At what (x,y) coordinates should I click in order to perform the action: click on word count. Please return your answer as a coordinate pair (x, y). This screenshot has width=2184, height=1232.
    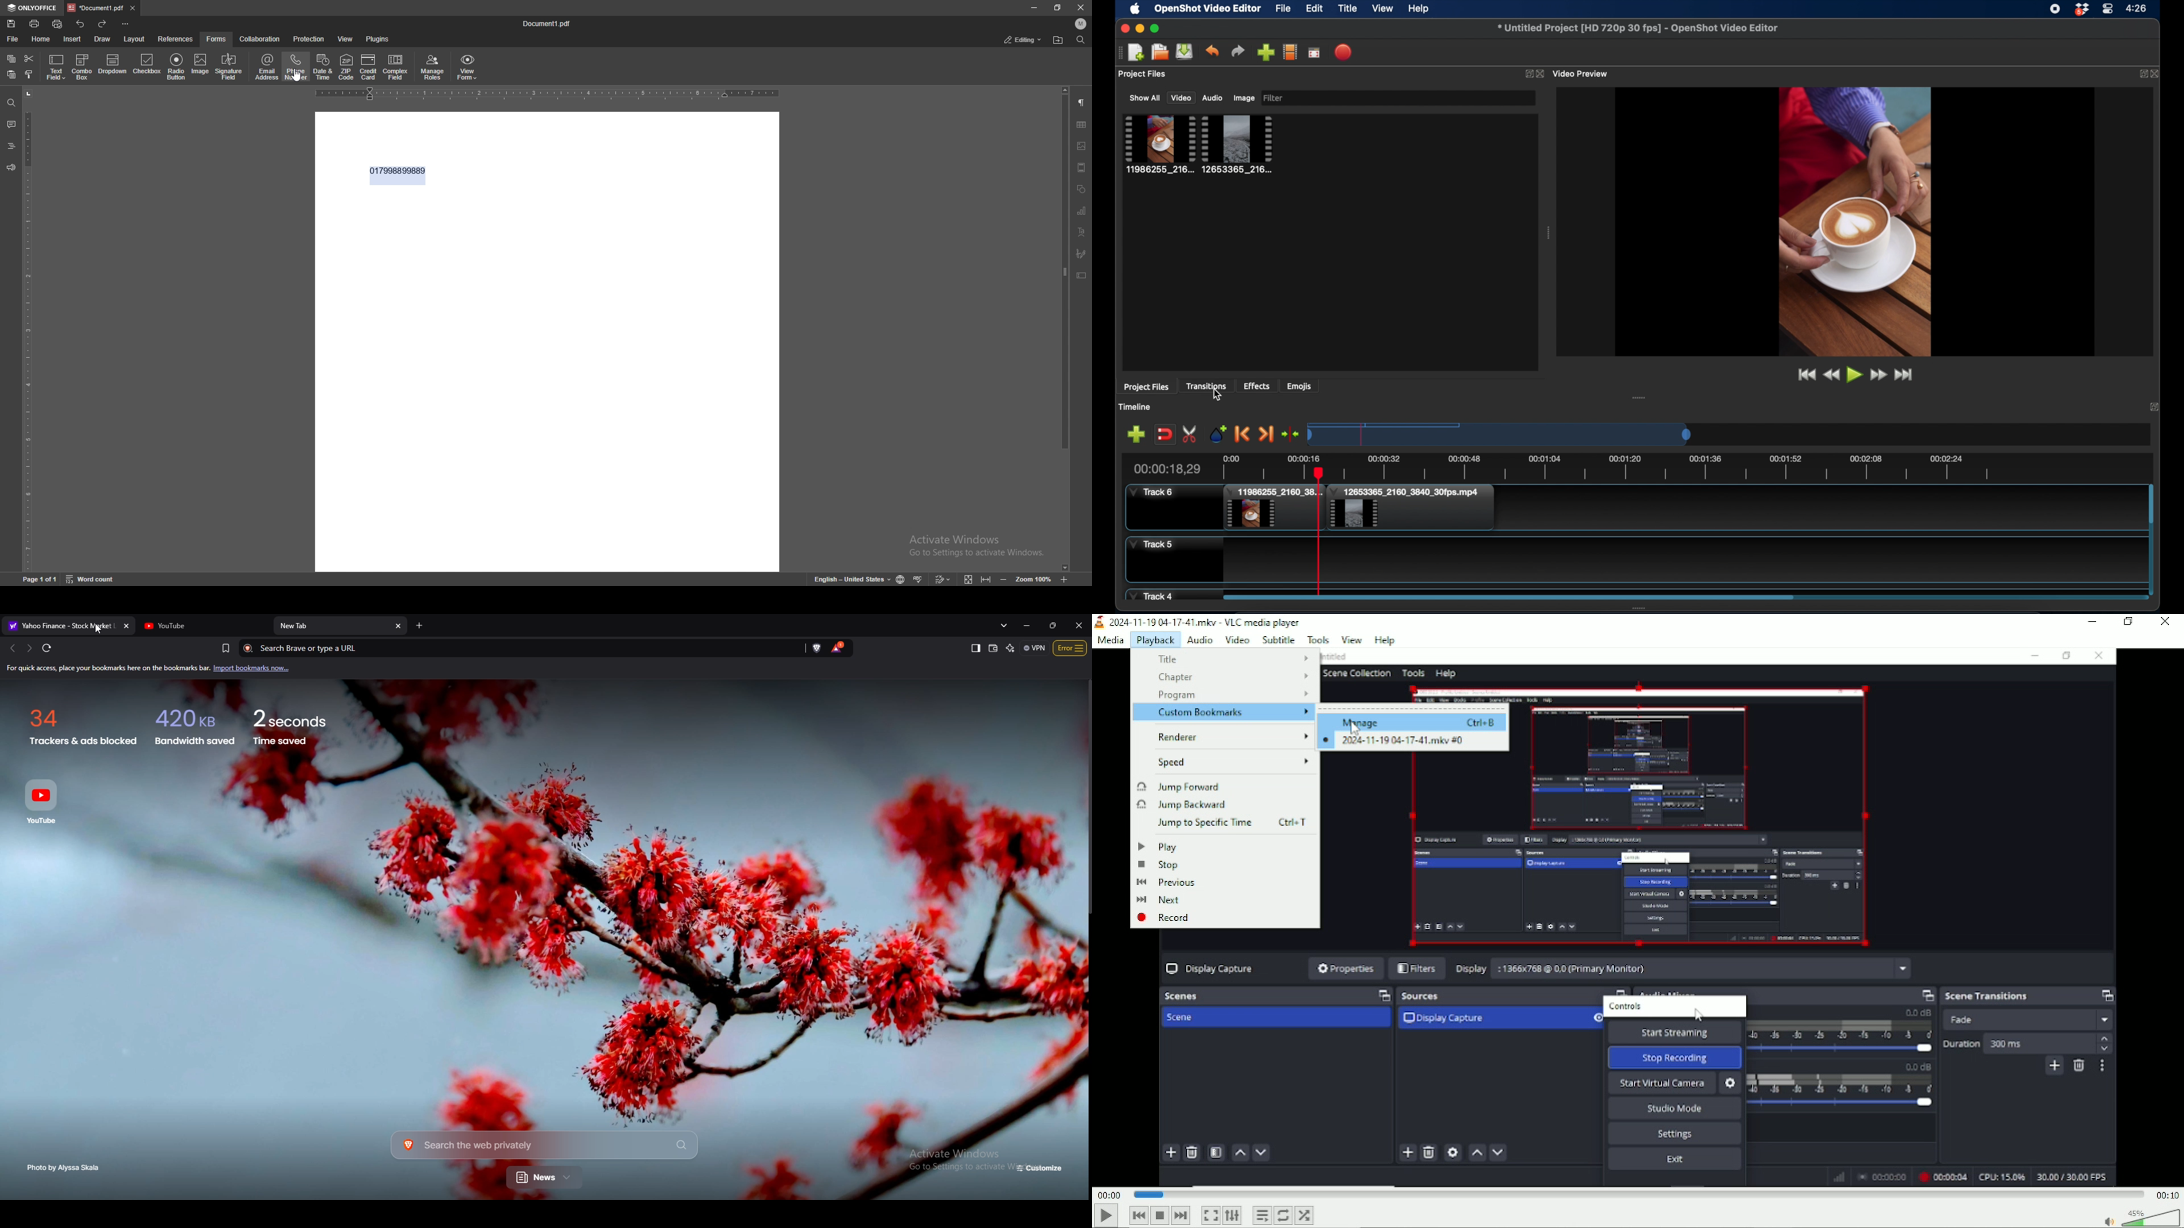
    Looking at the image, I should click on (93, 580).